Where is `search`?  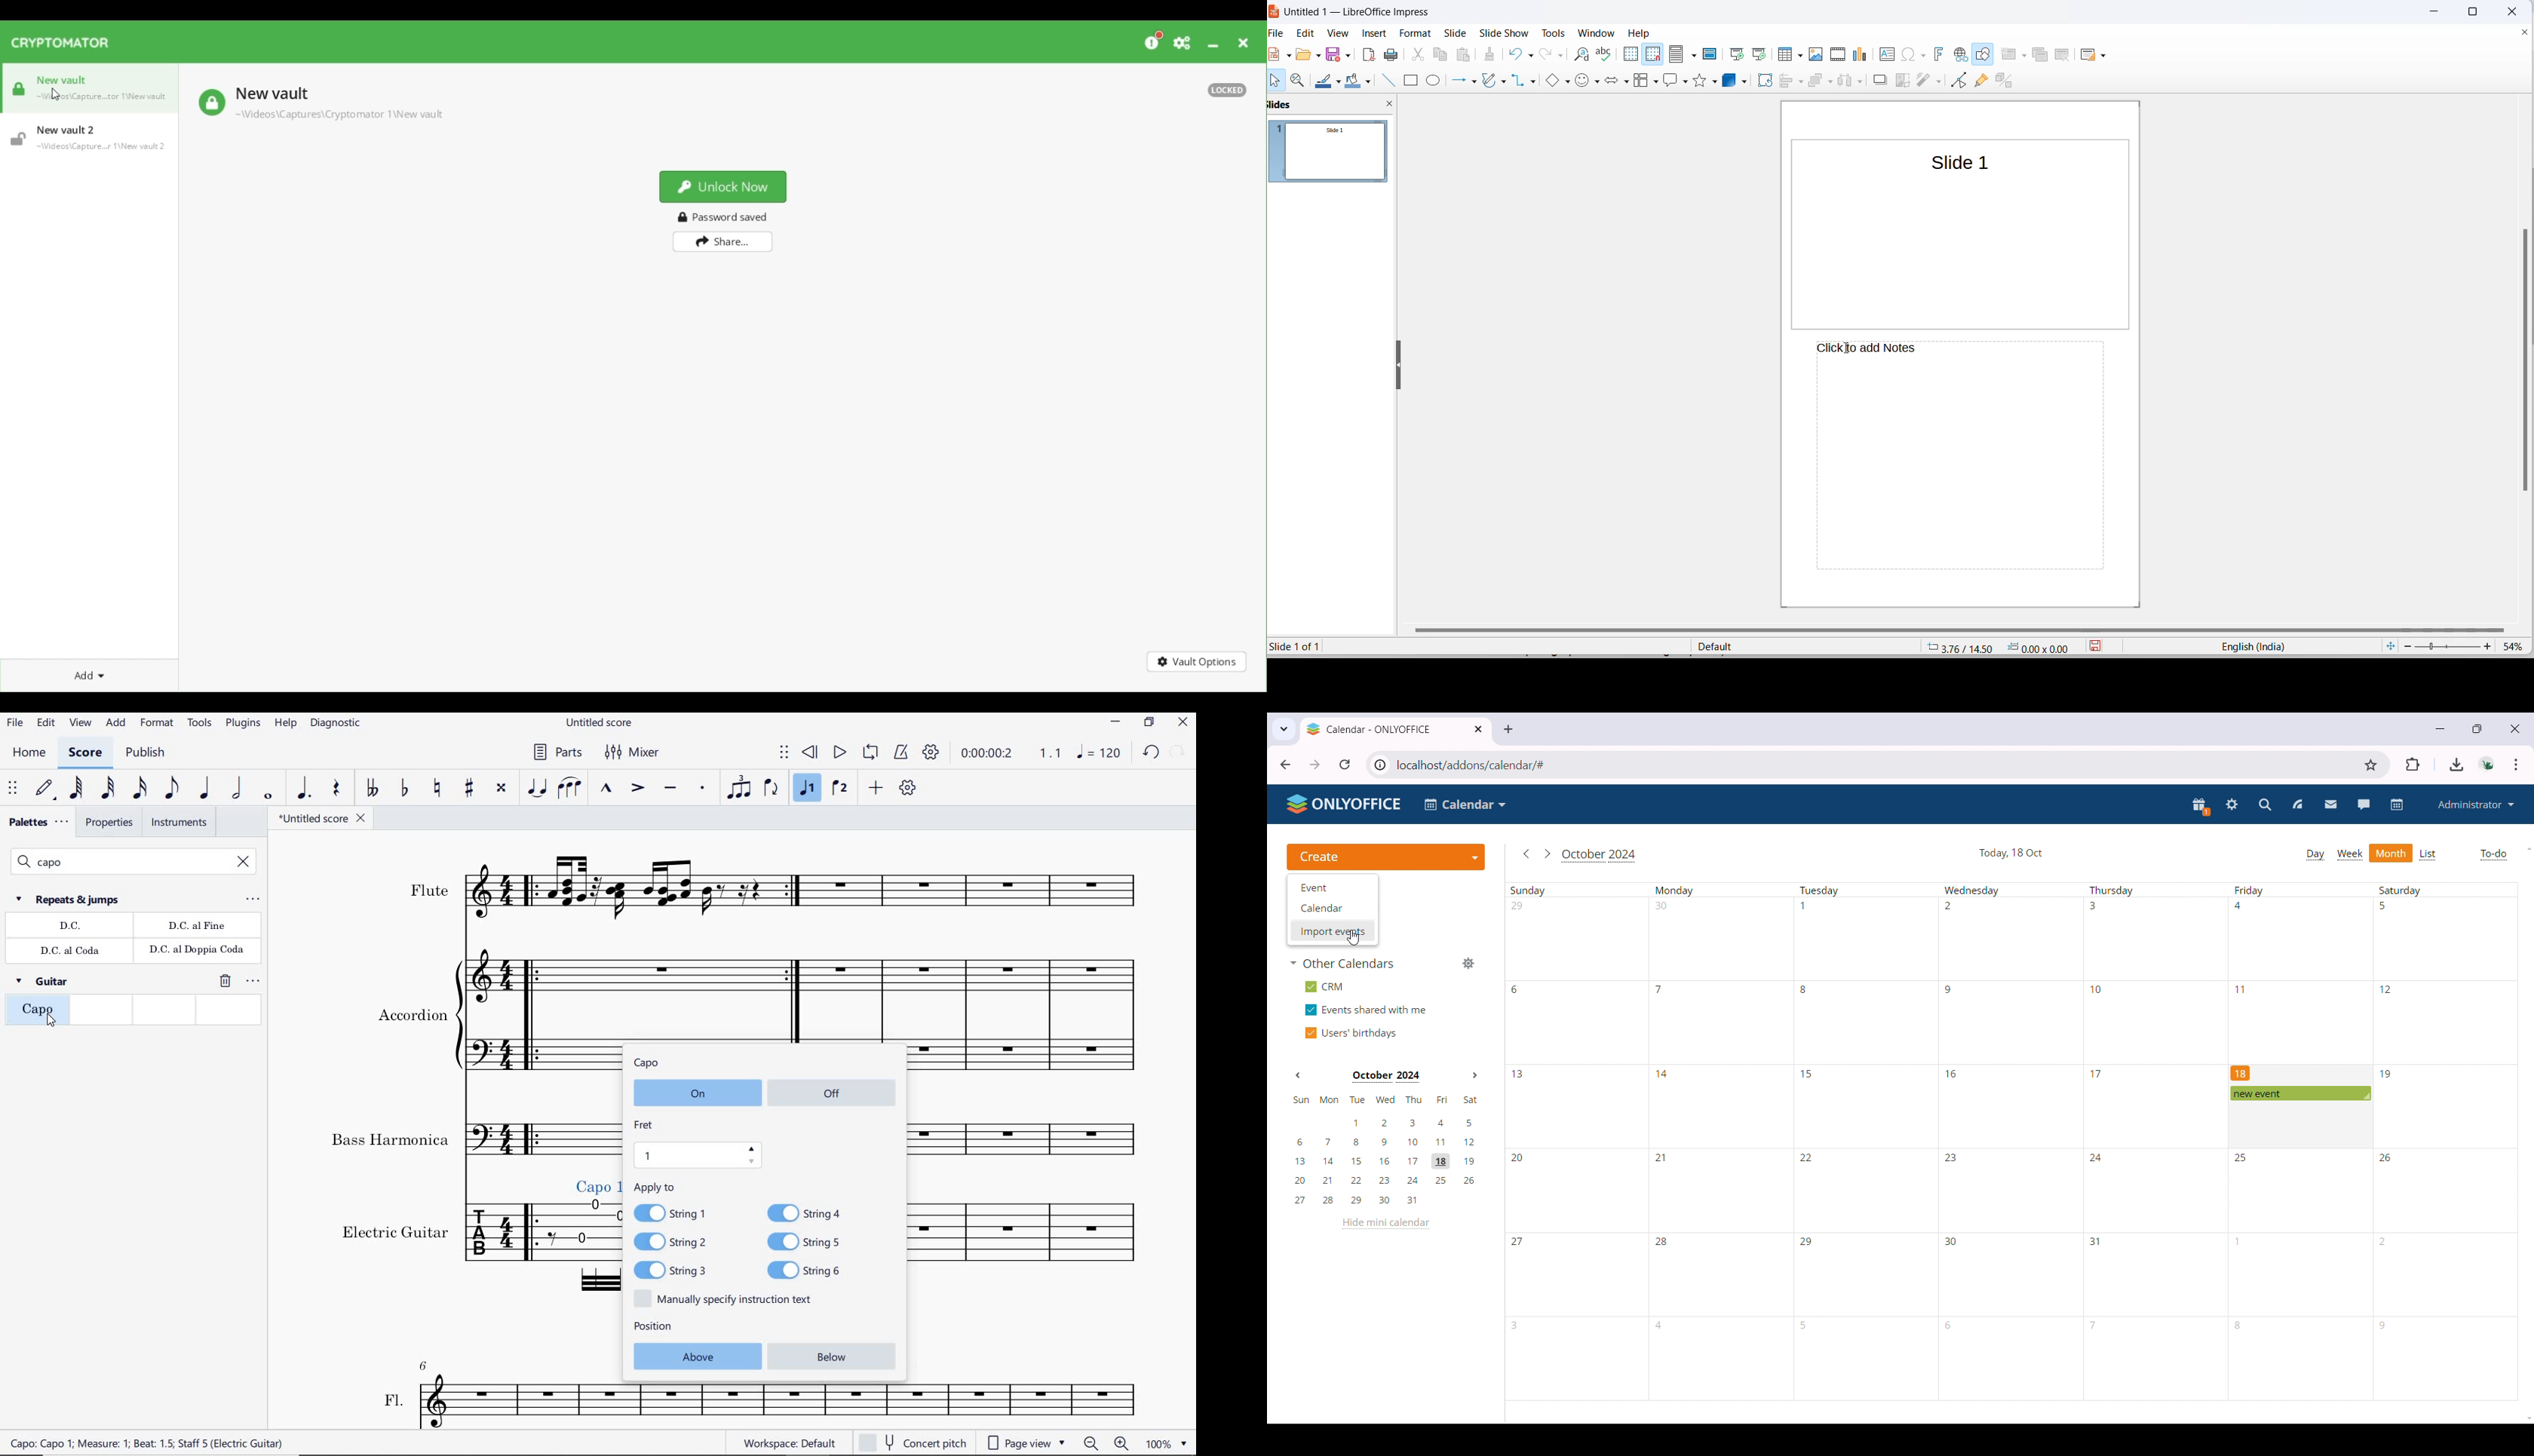
search is located at coordinates (2266, 805).